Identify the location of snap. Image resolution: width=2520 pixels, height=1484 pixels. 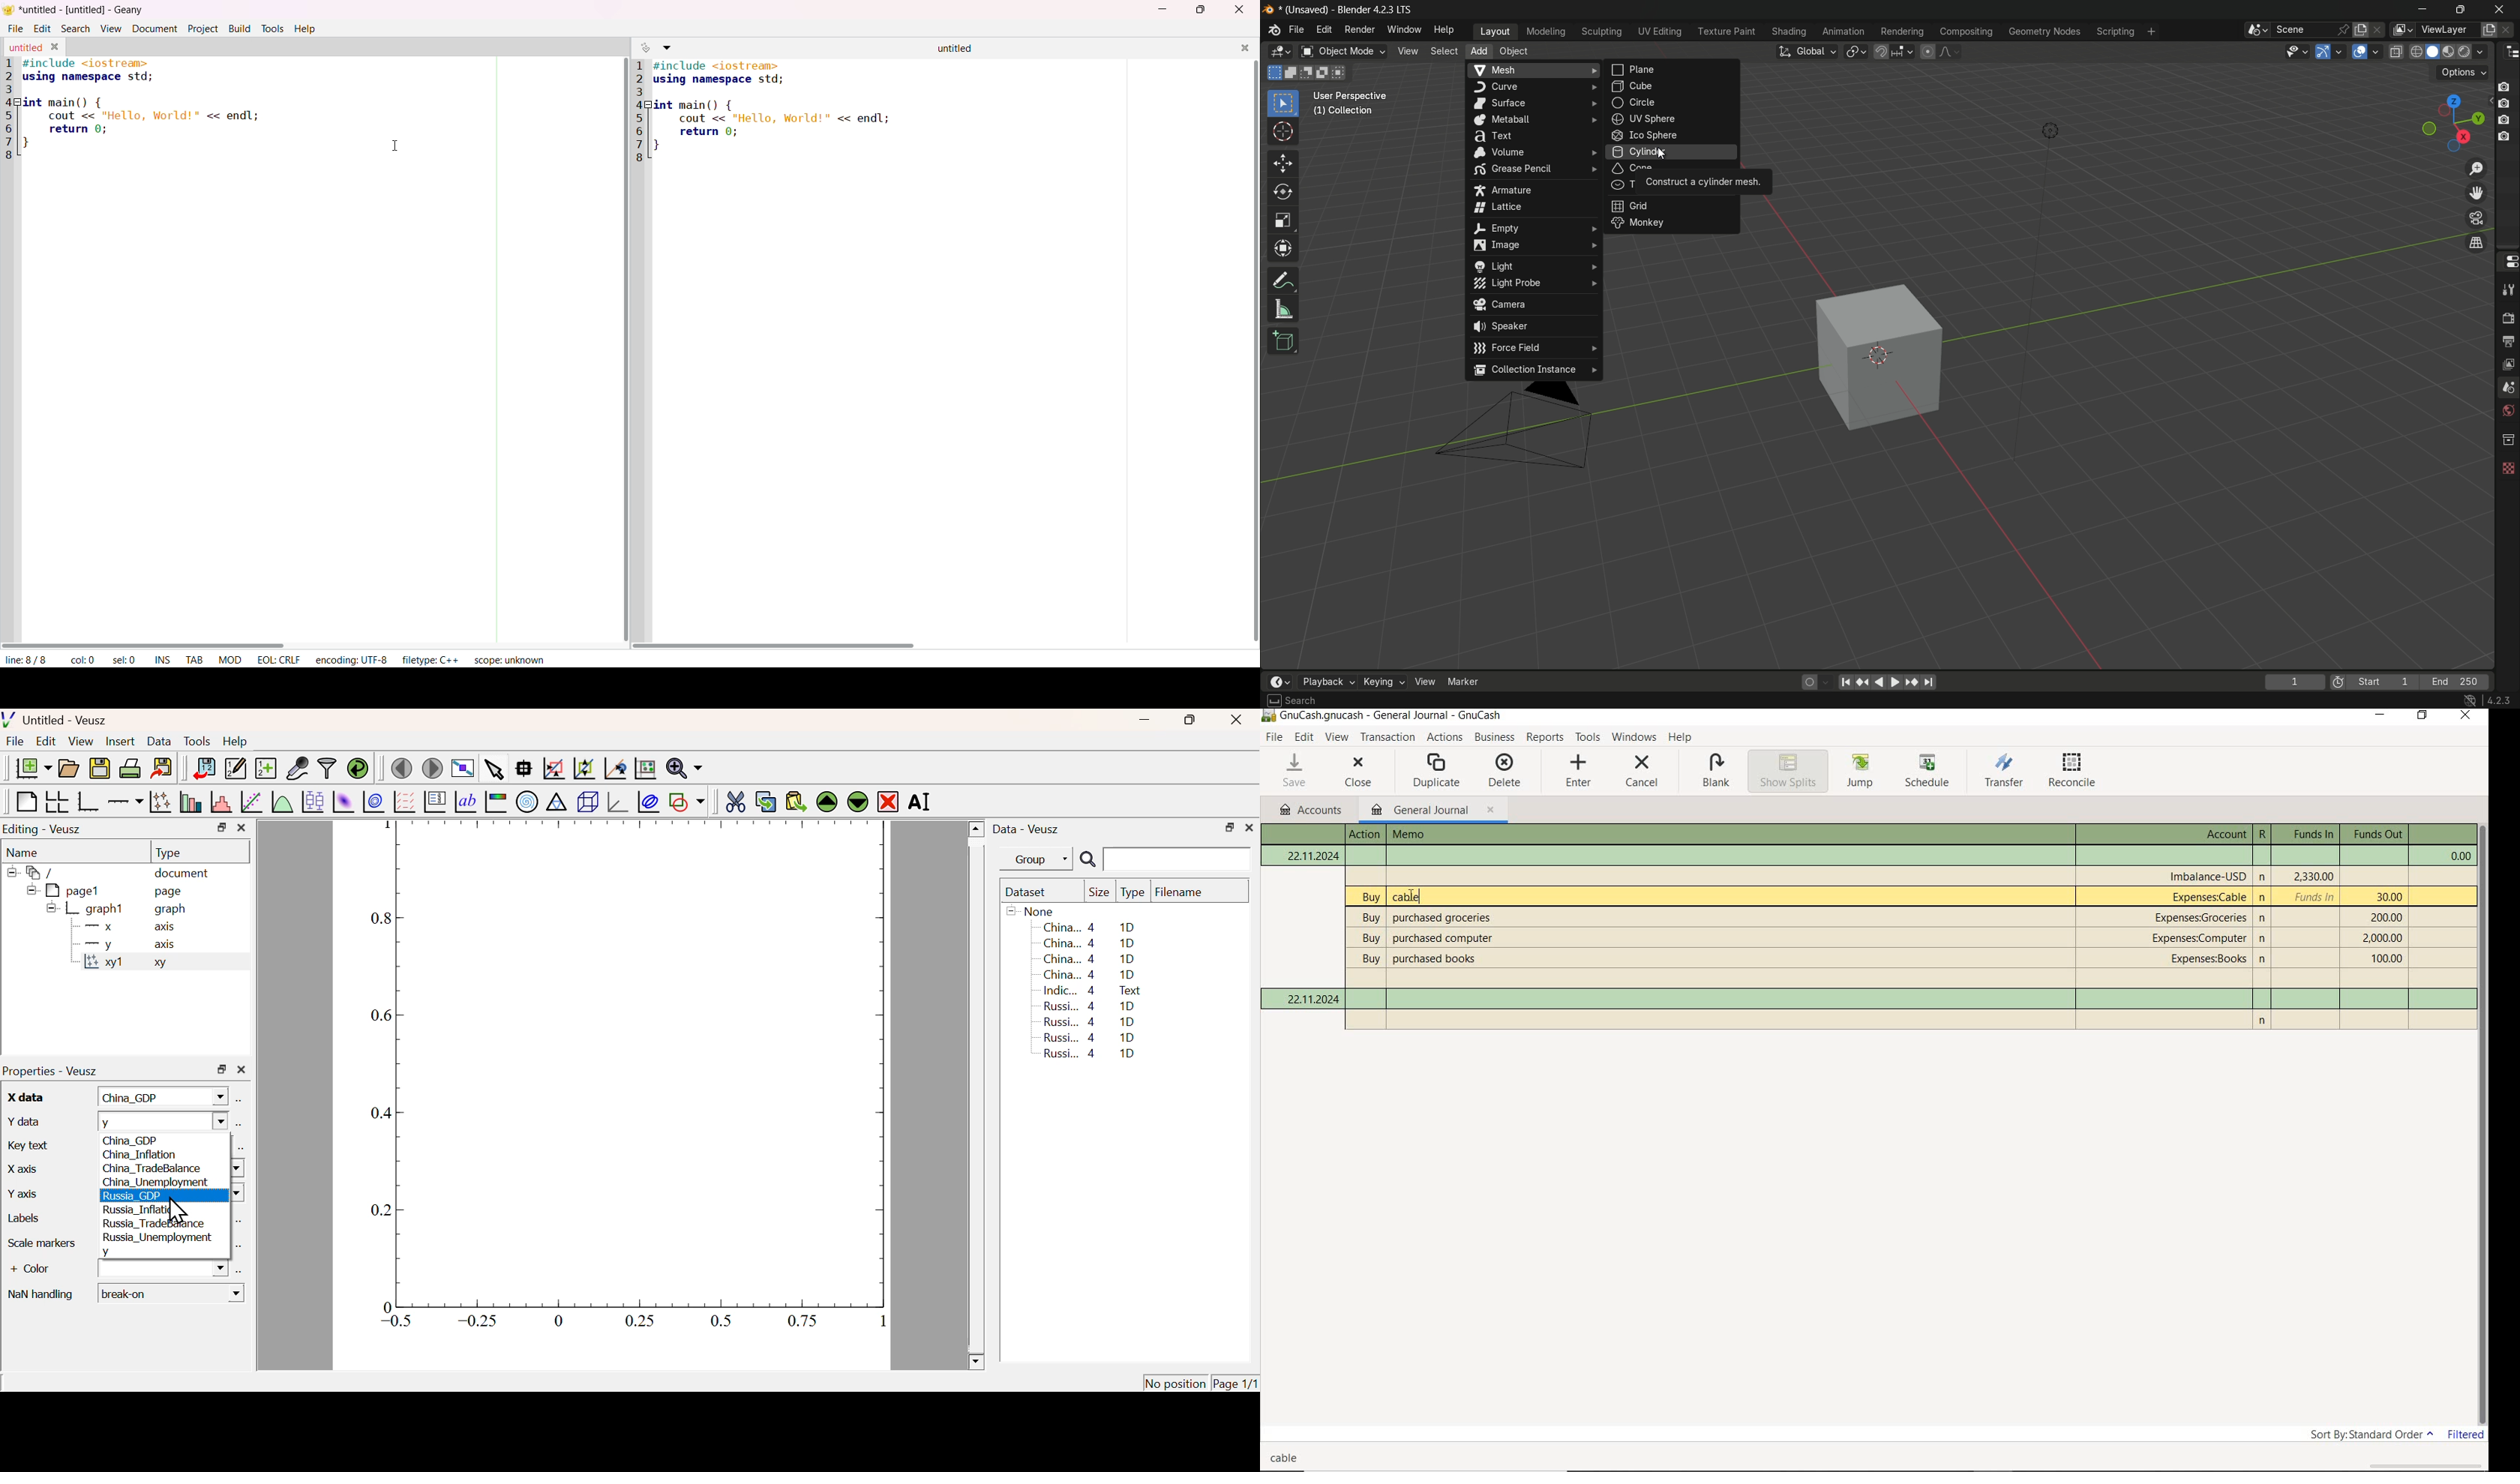
(1893, 52).